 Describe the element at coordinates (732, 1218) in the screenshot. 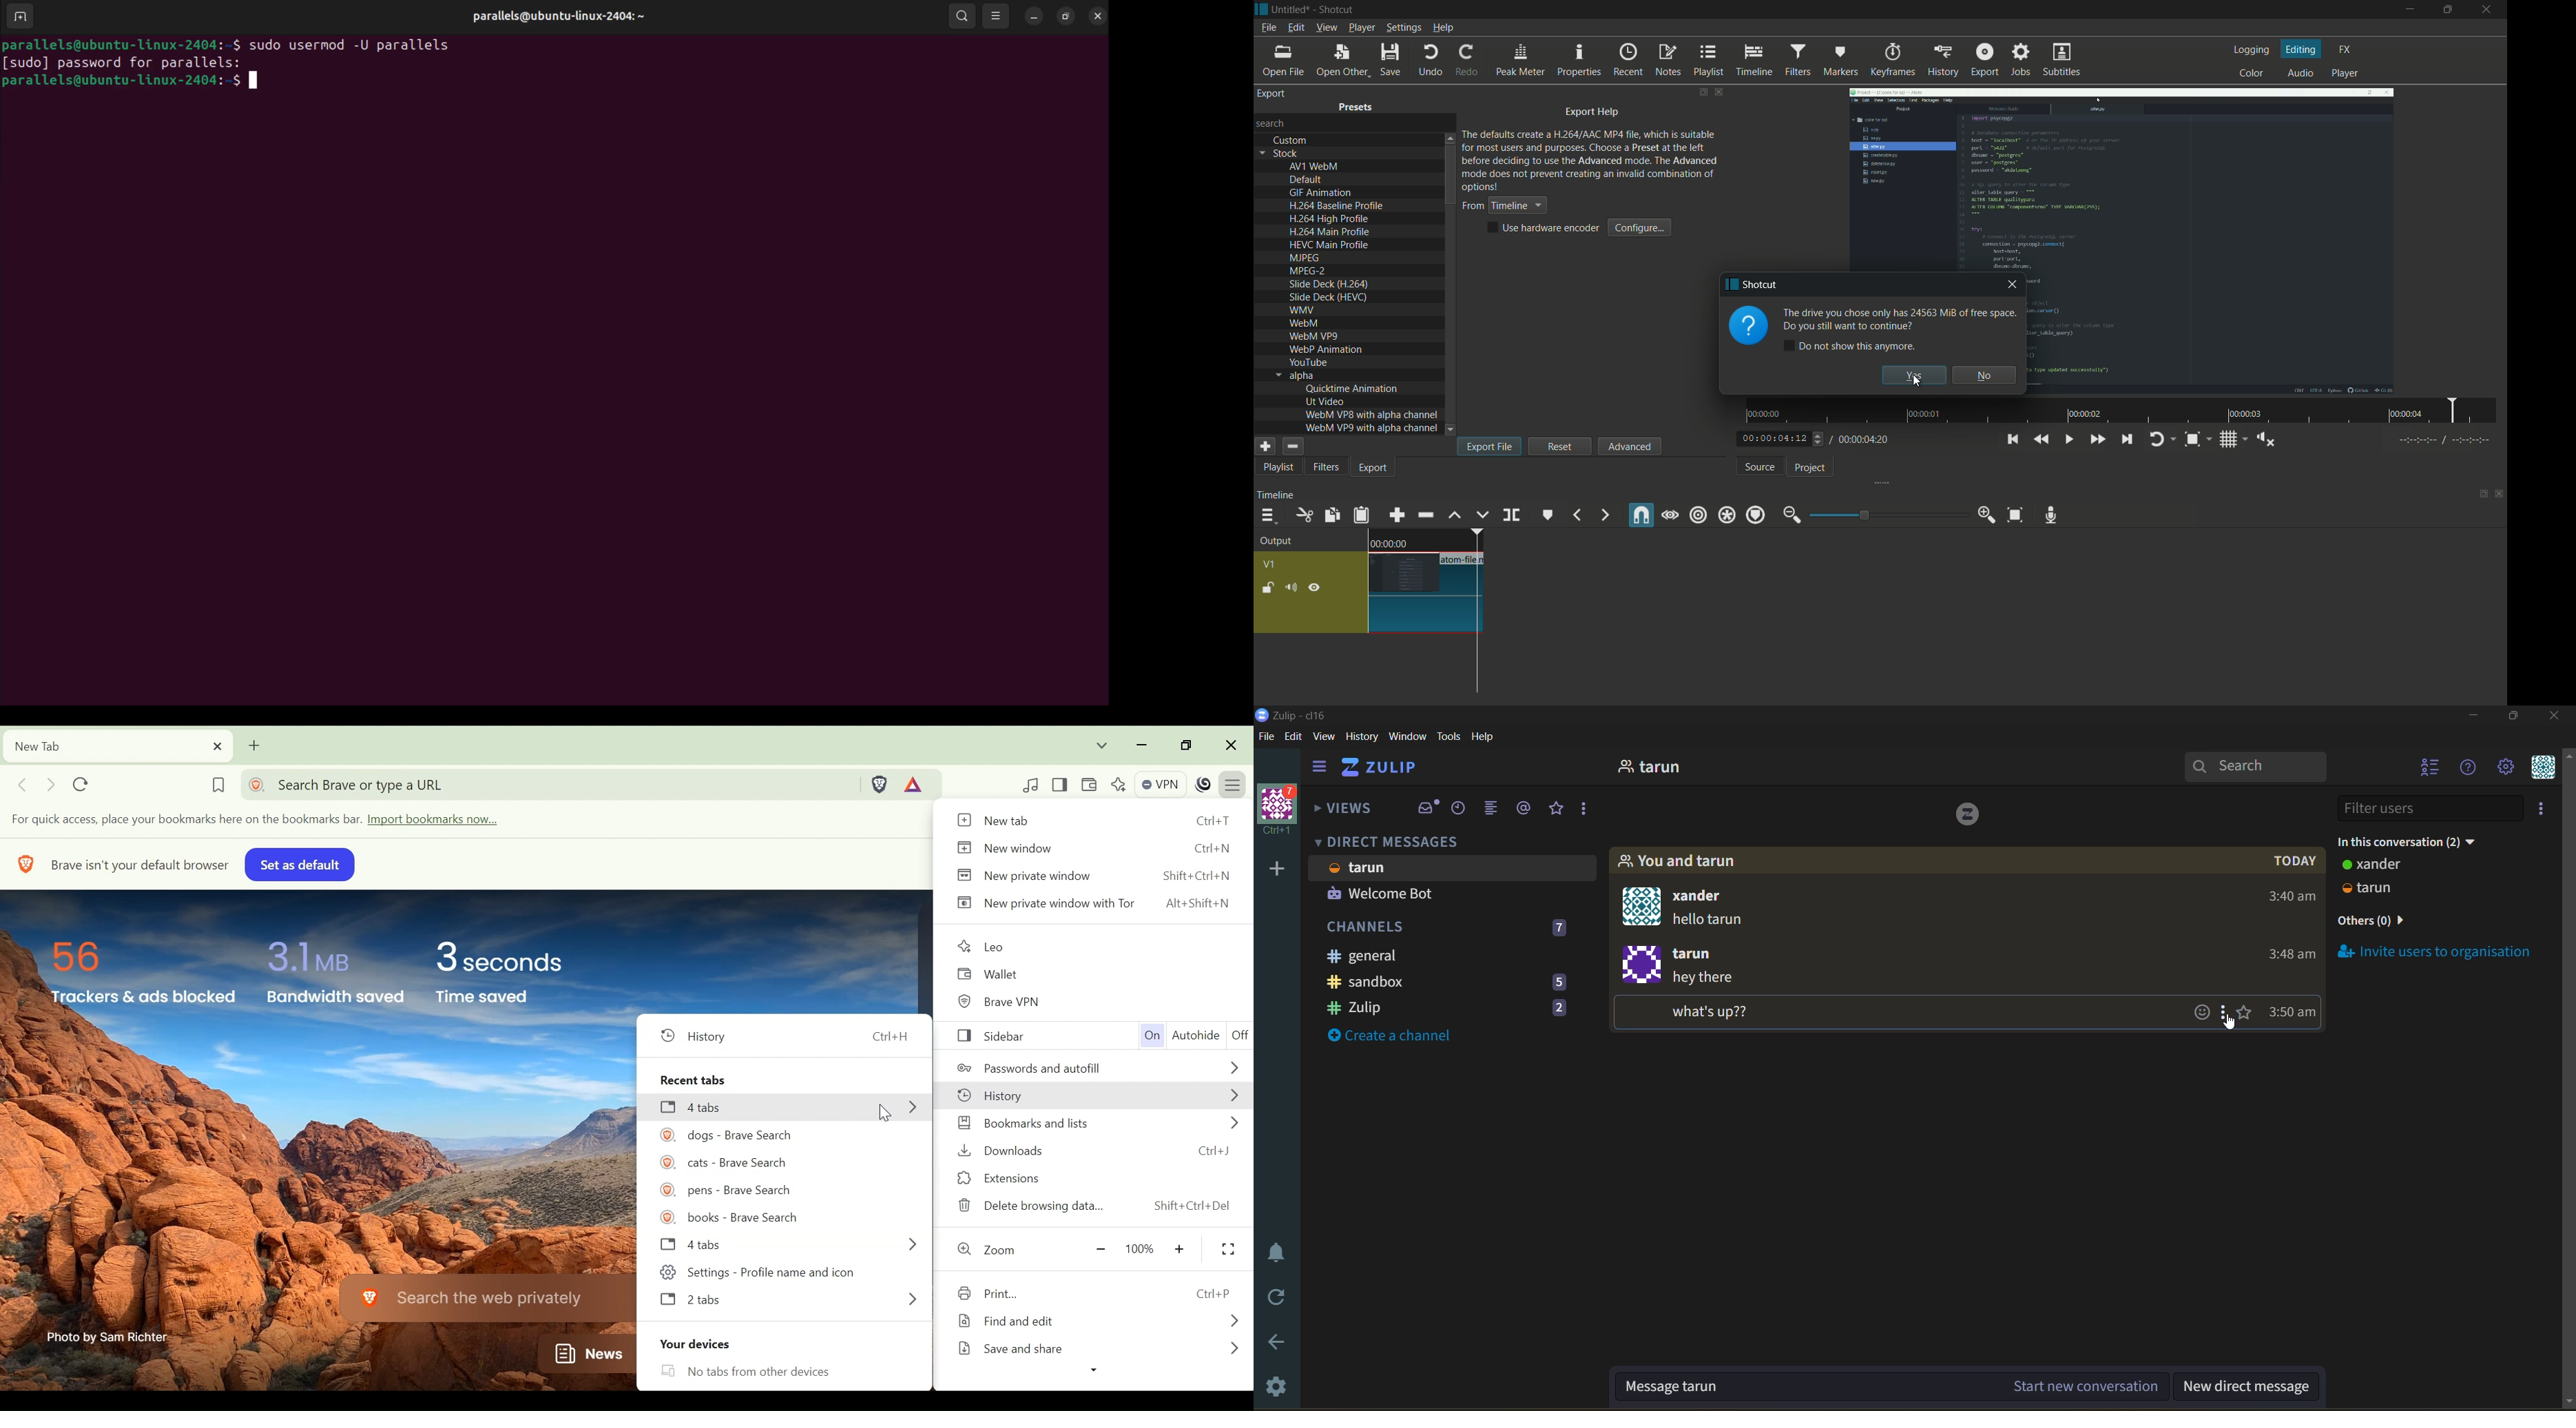

I see `(@ books - Brave Search` at that location.